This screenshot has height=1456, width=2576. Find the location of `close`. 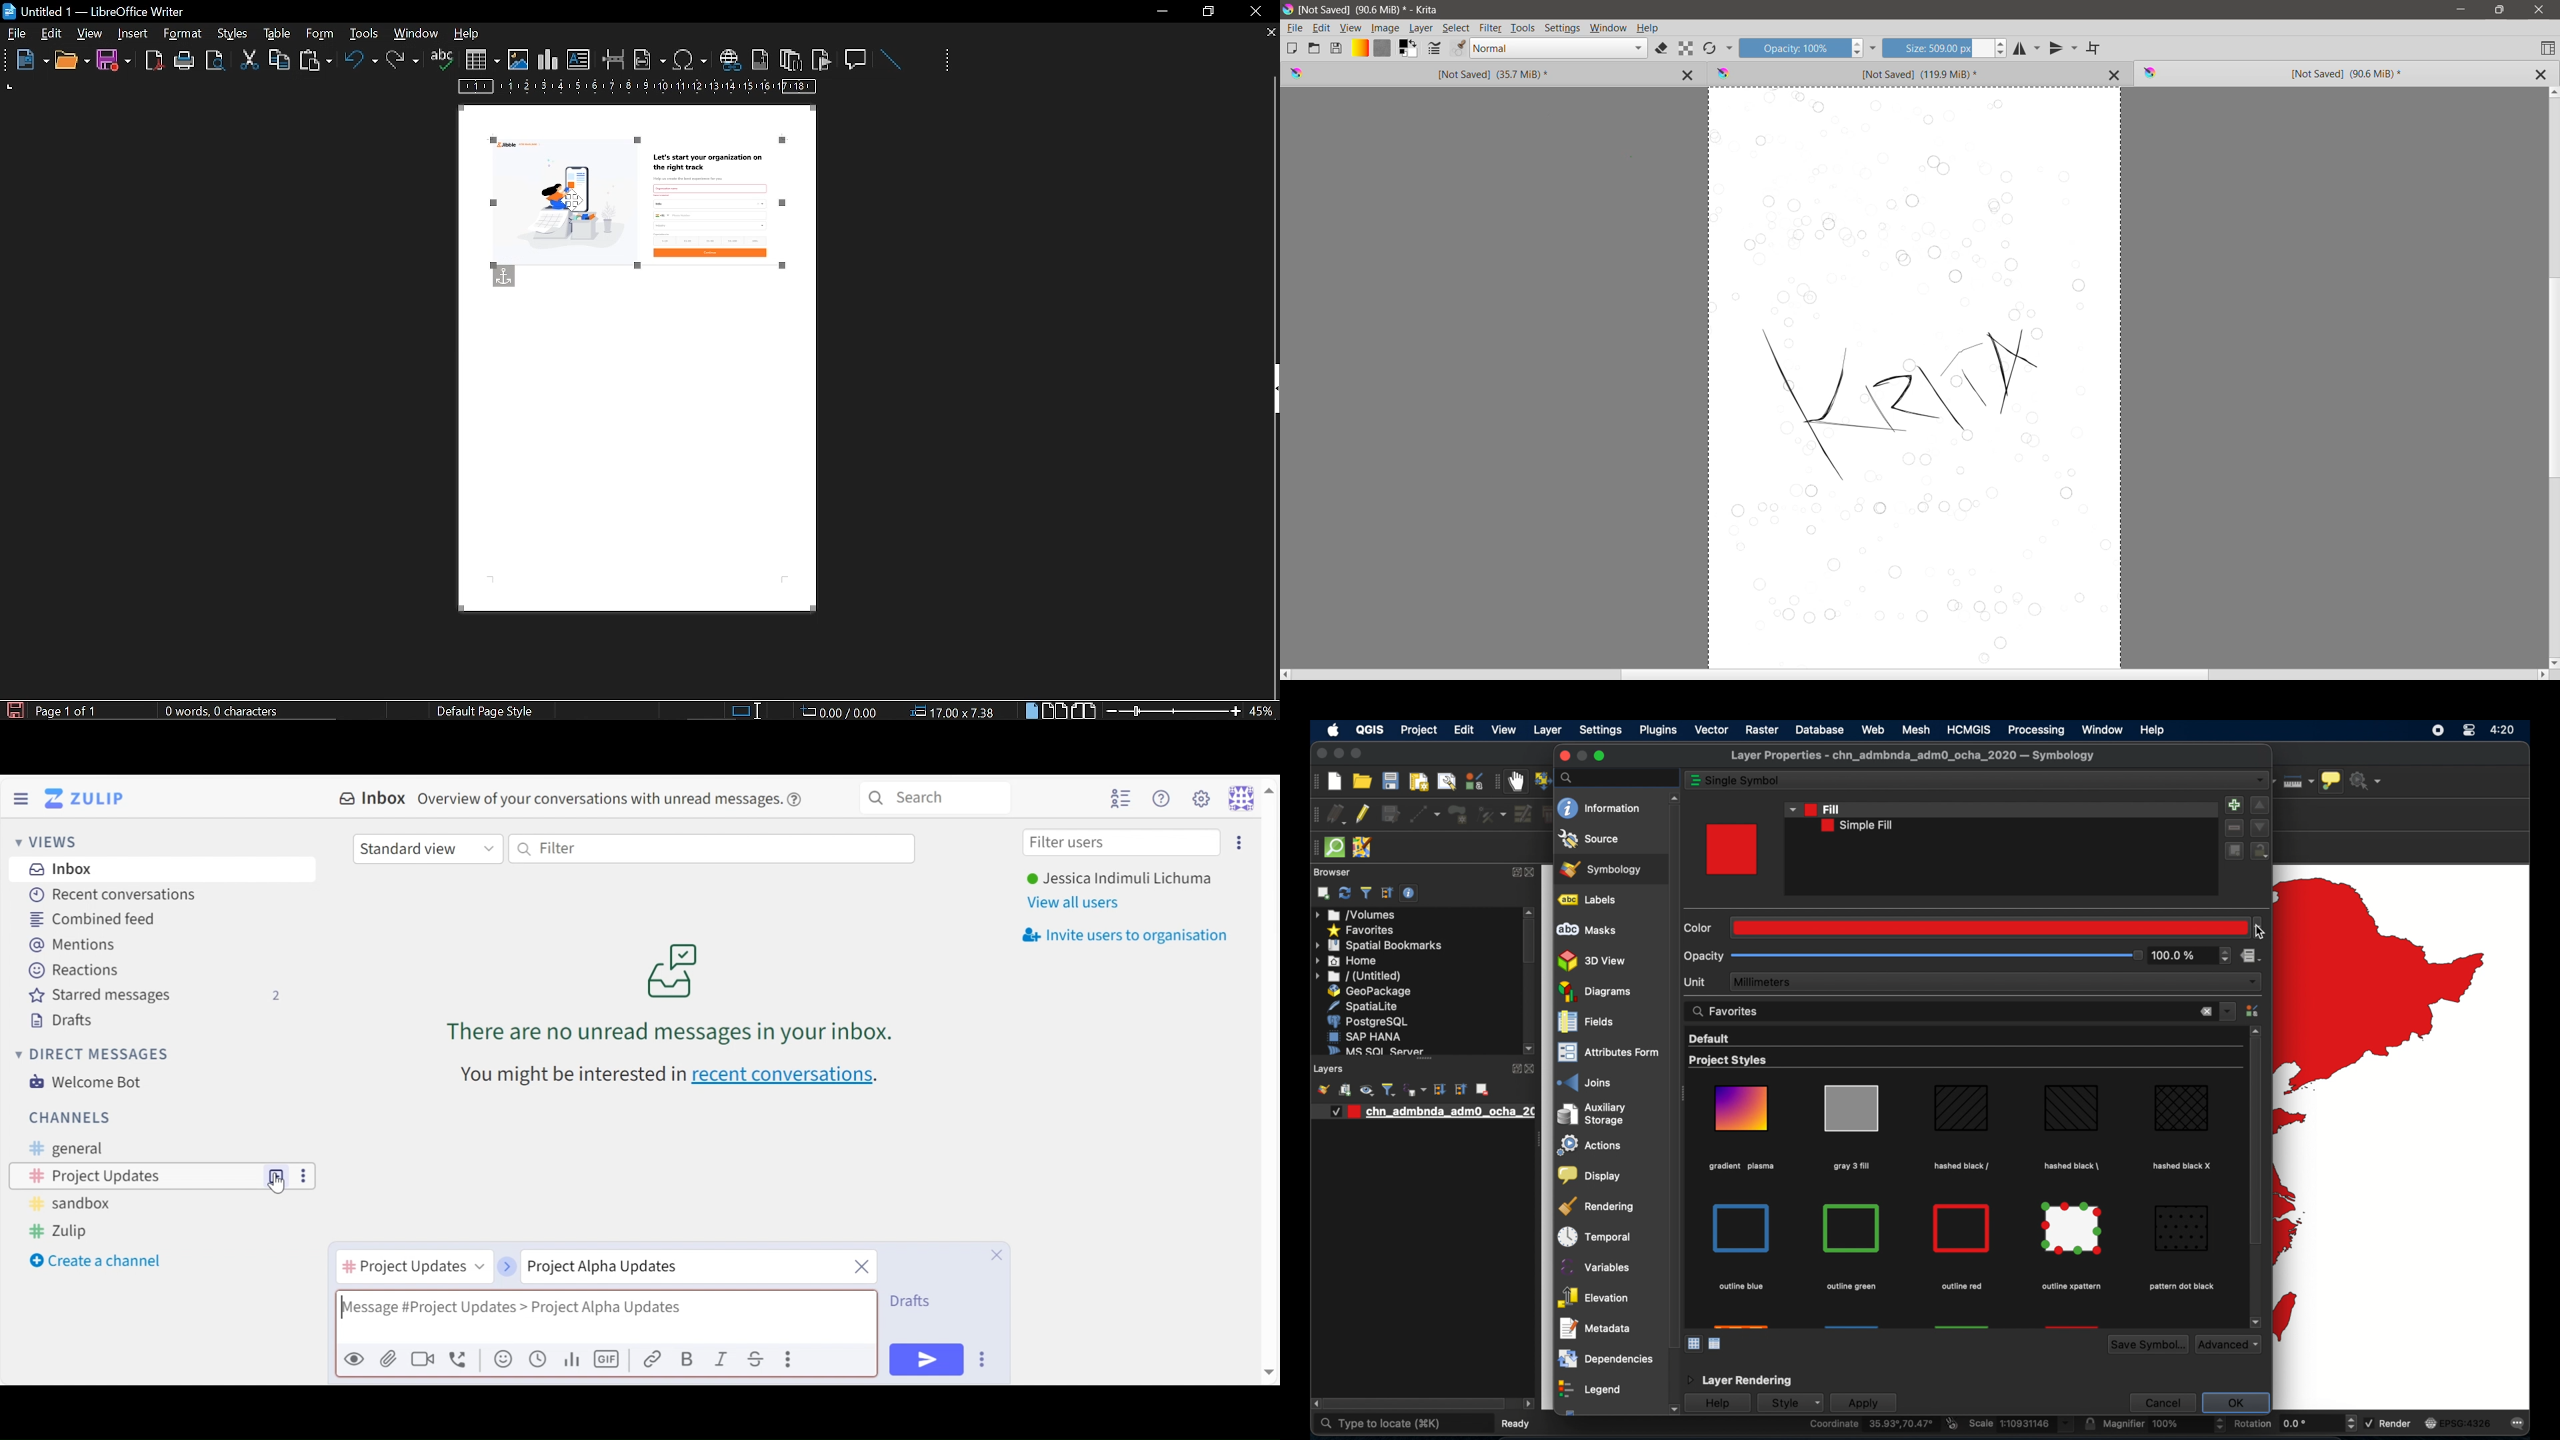

close is located at coordinates (1562, 756).